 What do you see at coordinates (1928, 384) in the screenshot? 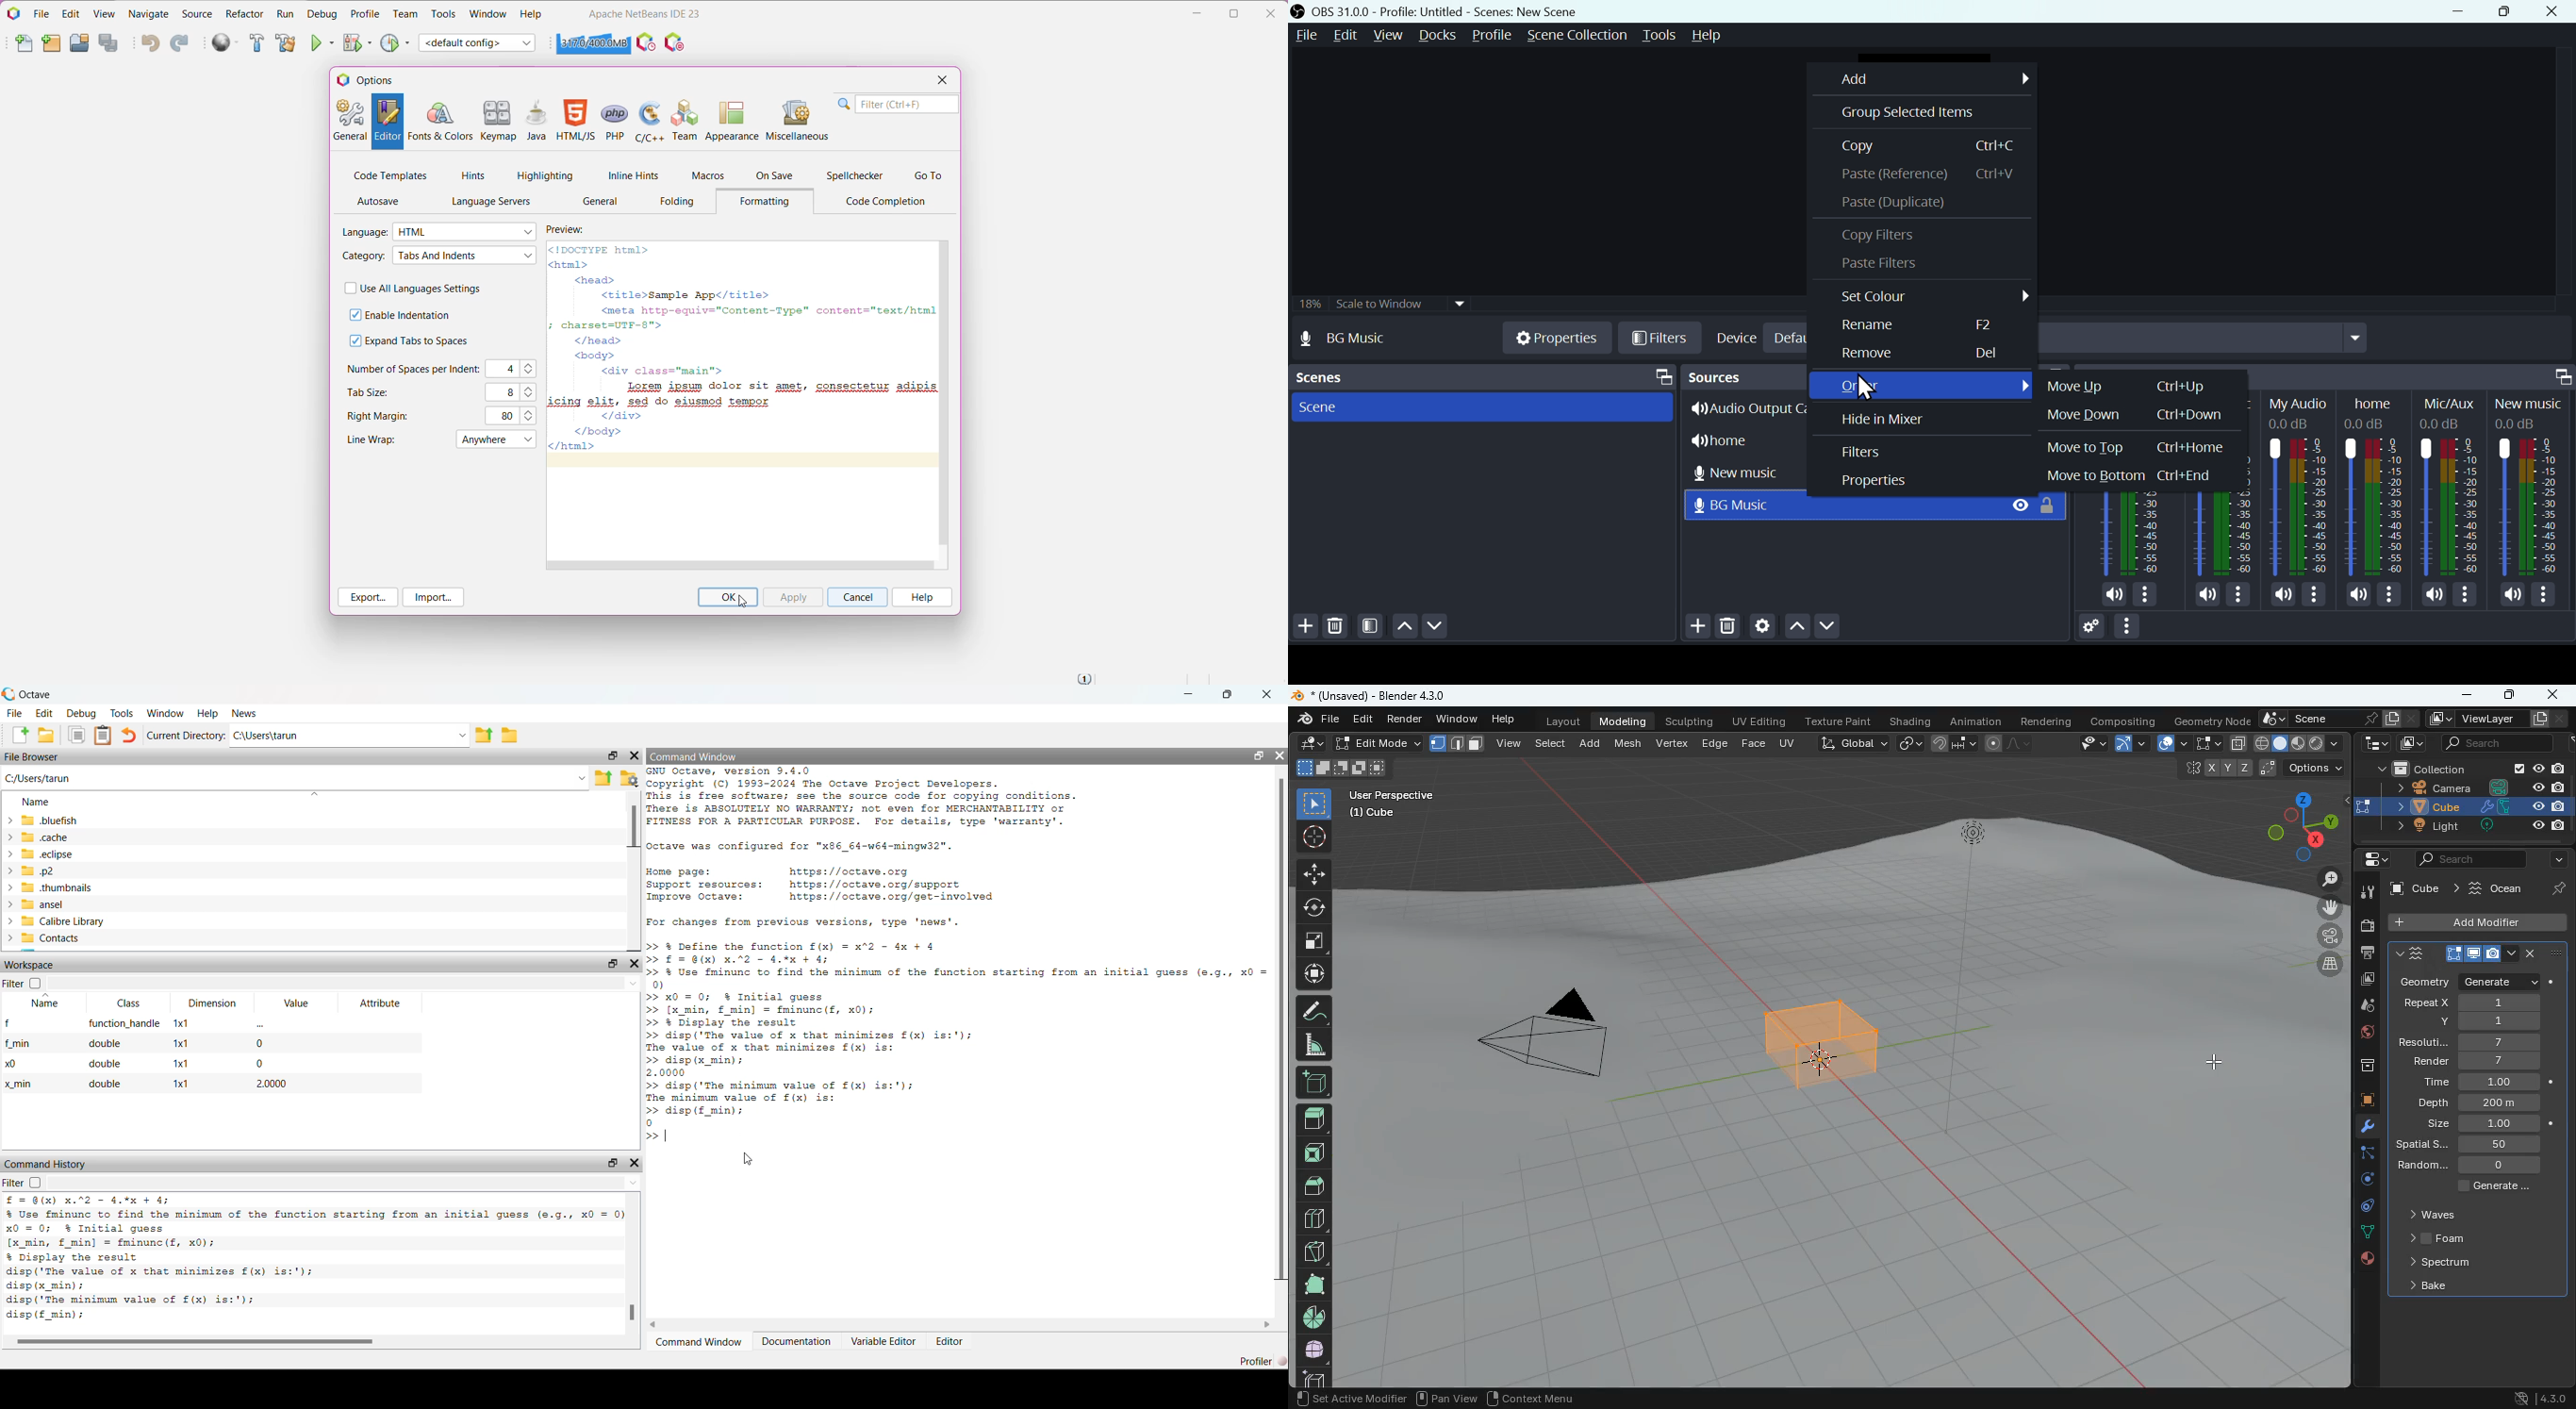
I see `Order` at bounding box center [1928, 384].